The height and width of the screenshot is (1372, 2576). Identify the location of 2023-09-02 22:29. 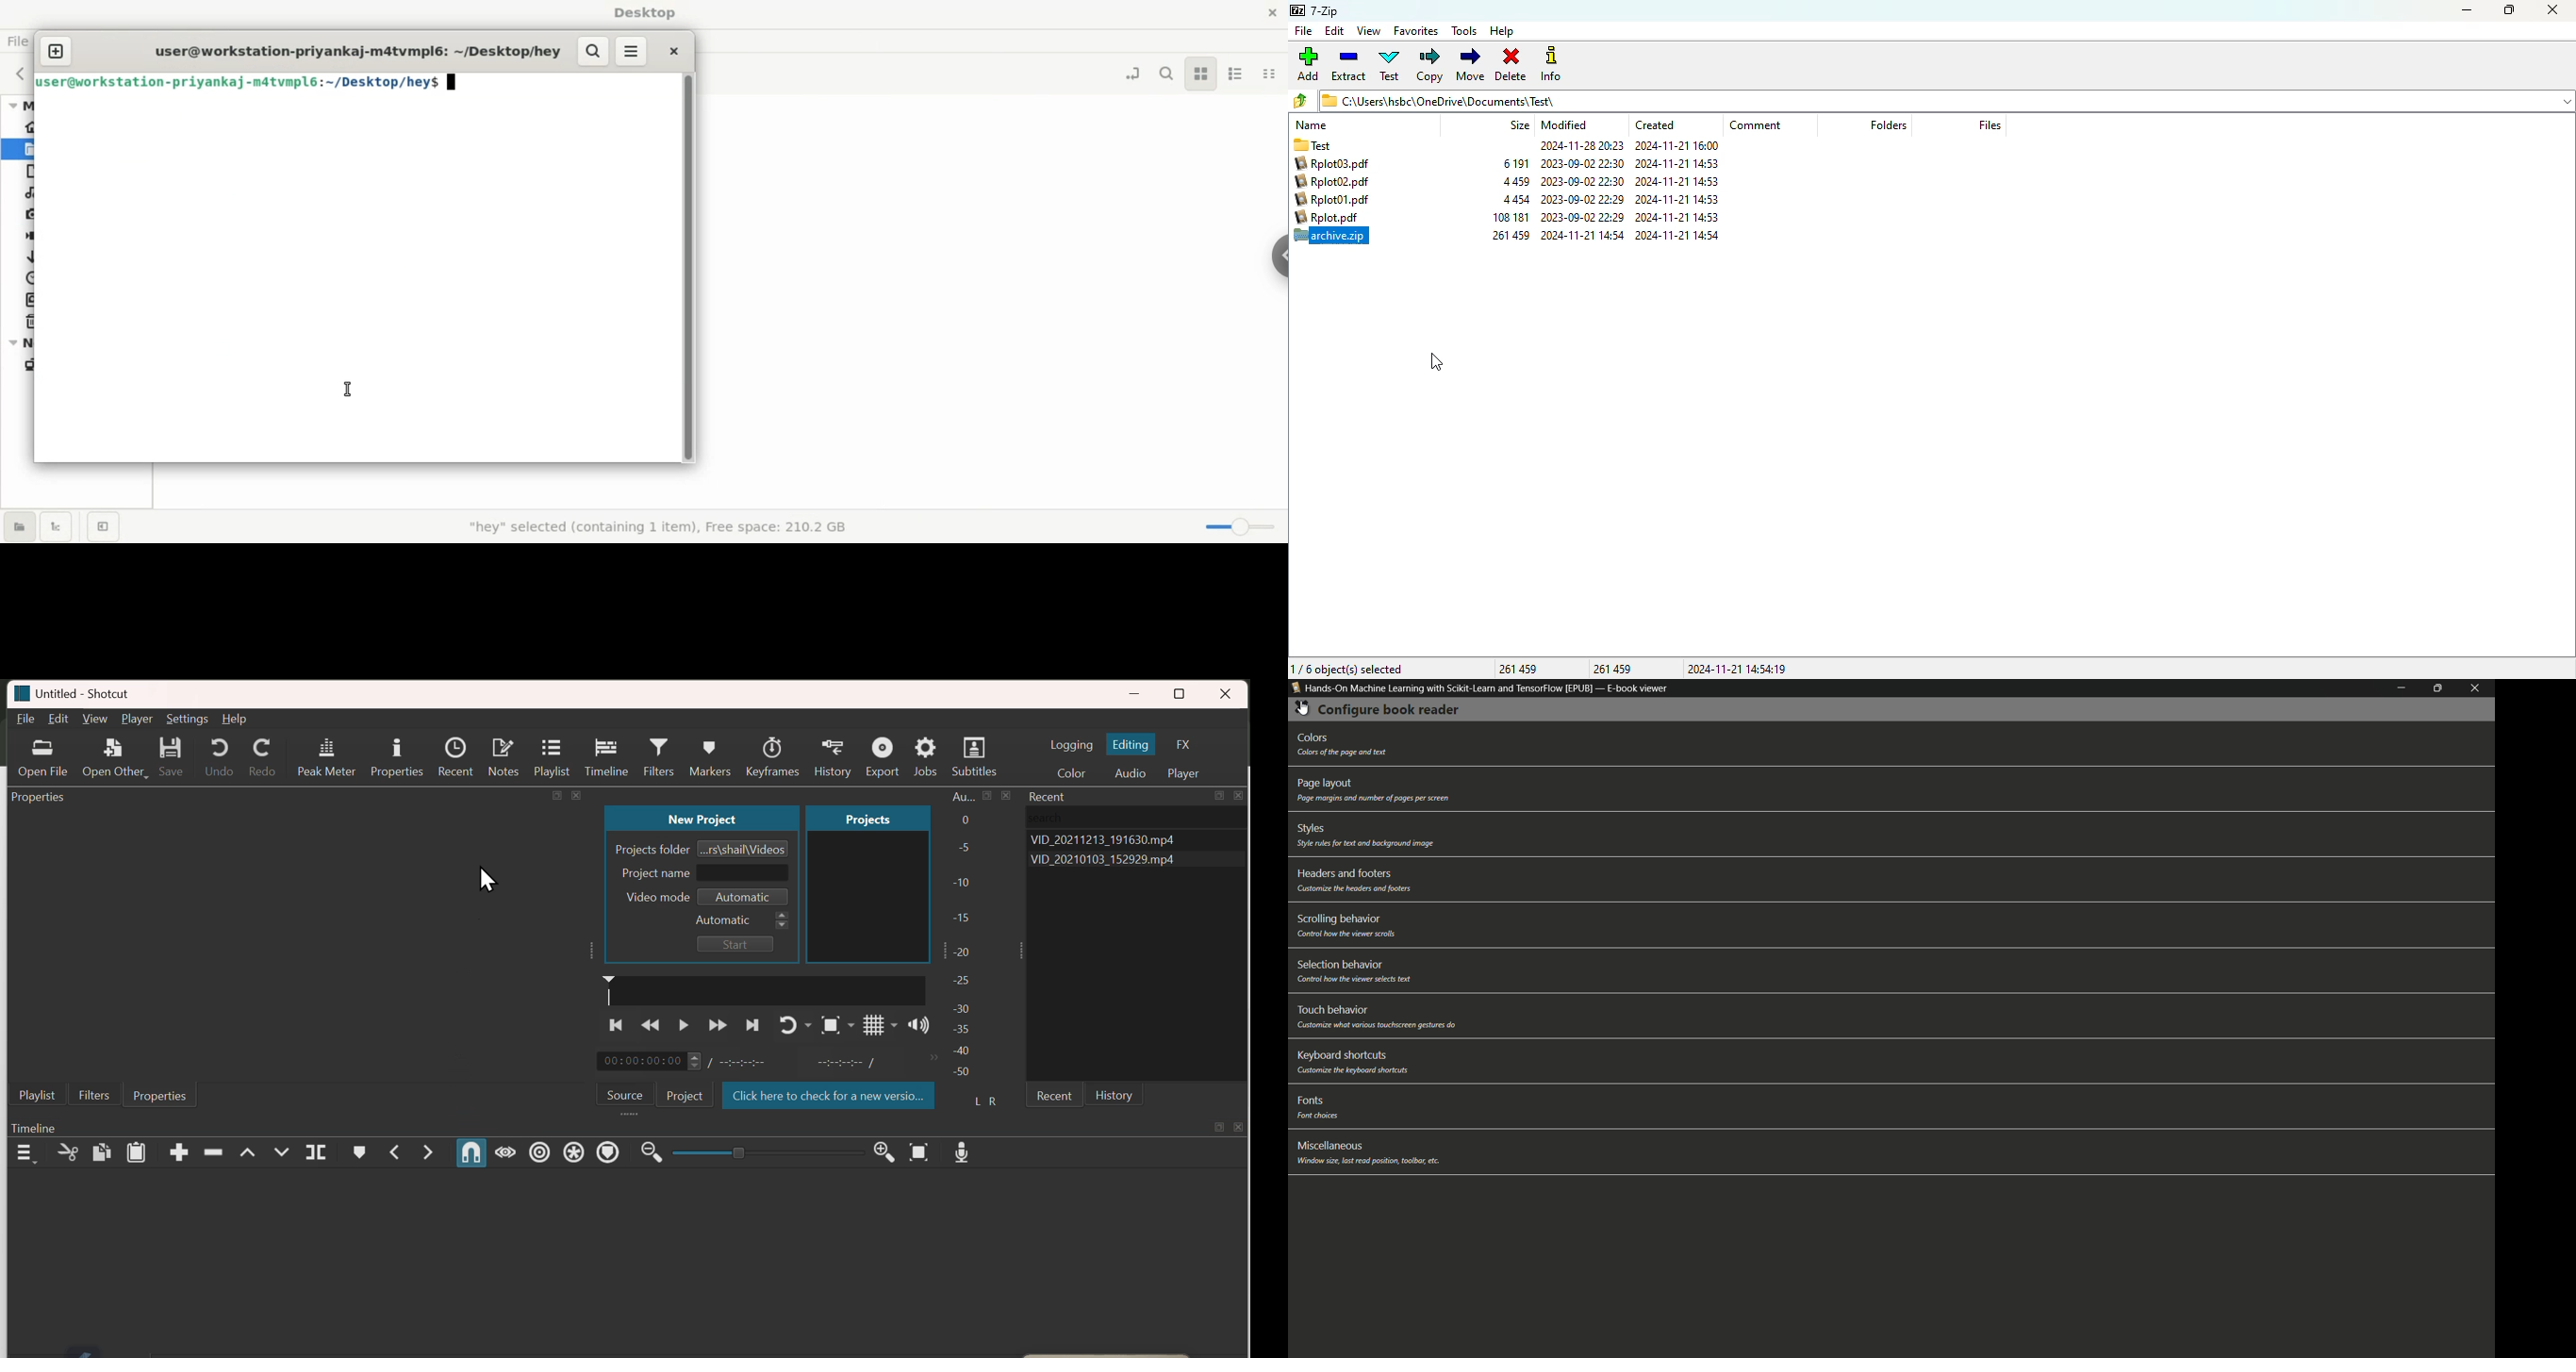
(1585, 218).